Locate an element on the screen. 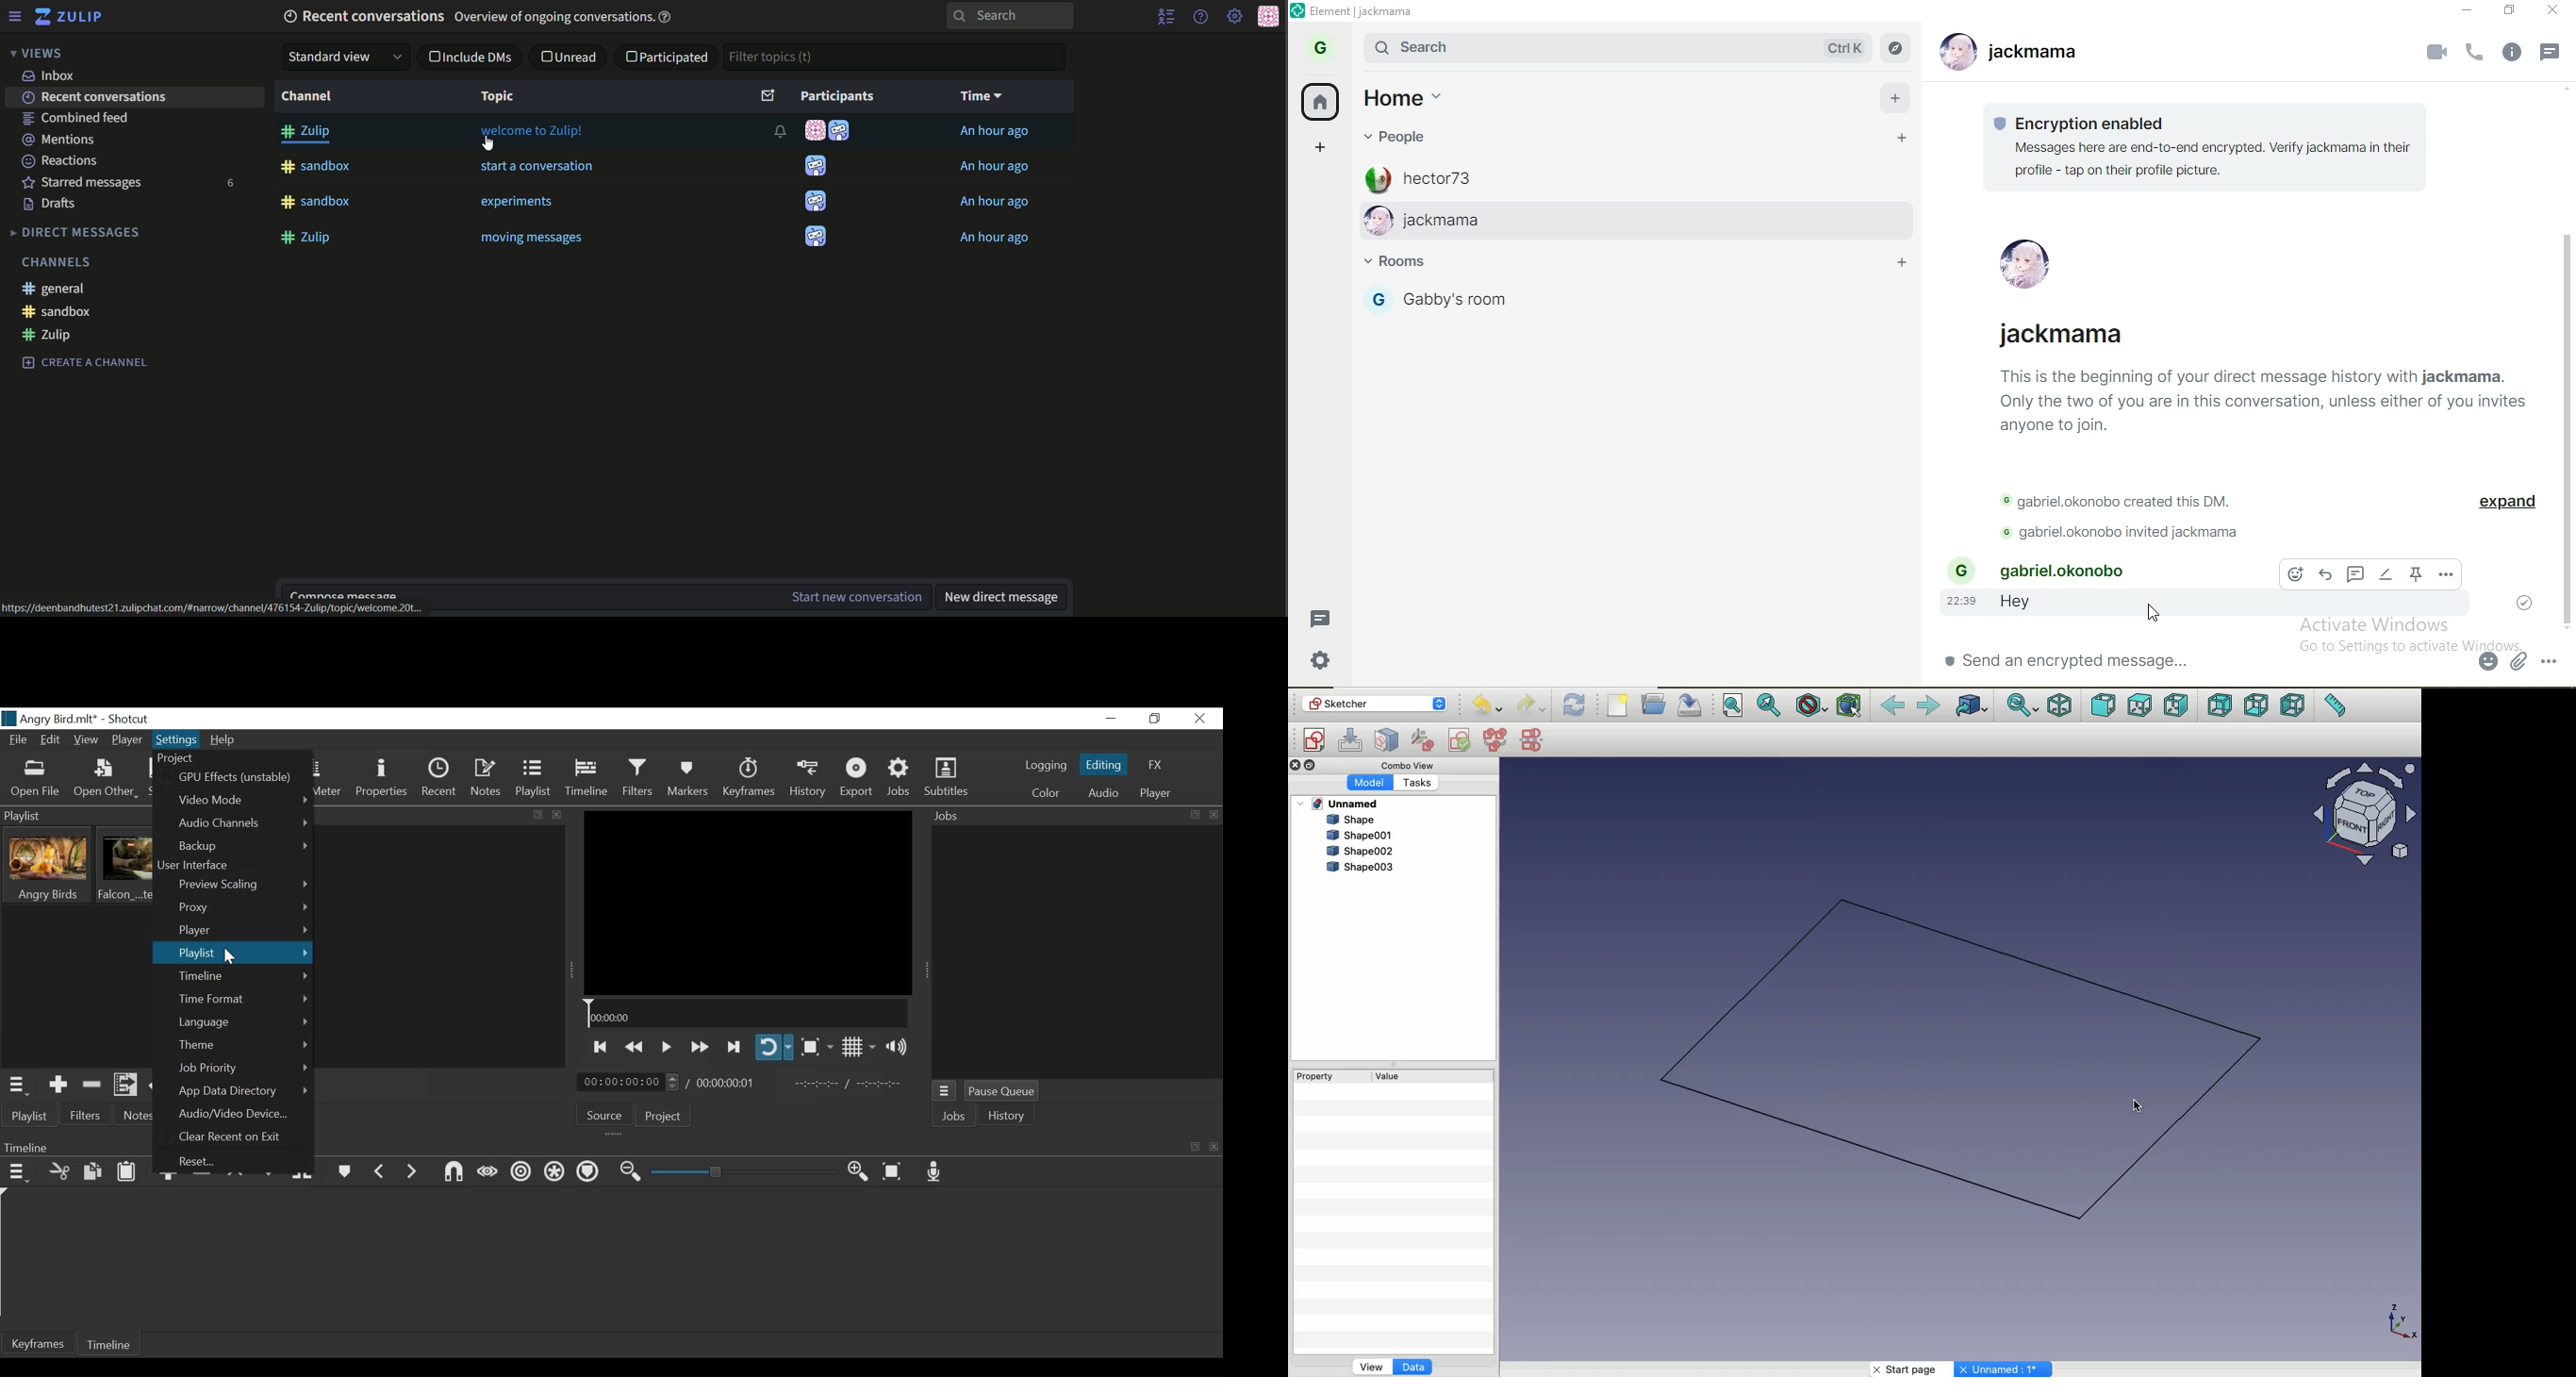 This screenshot has height=1400, width=2576. Include DMs is located at coordinates (479, 58).